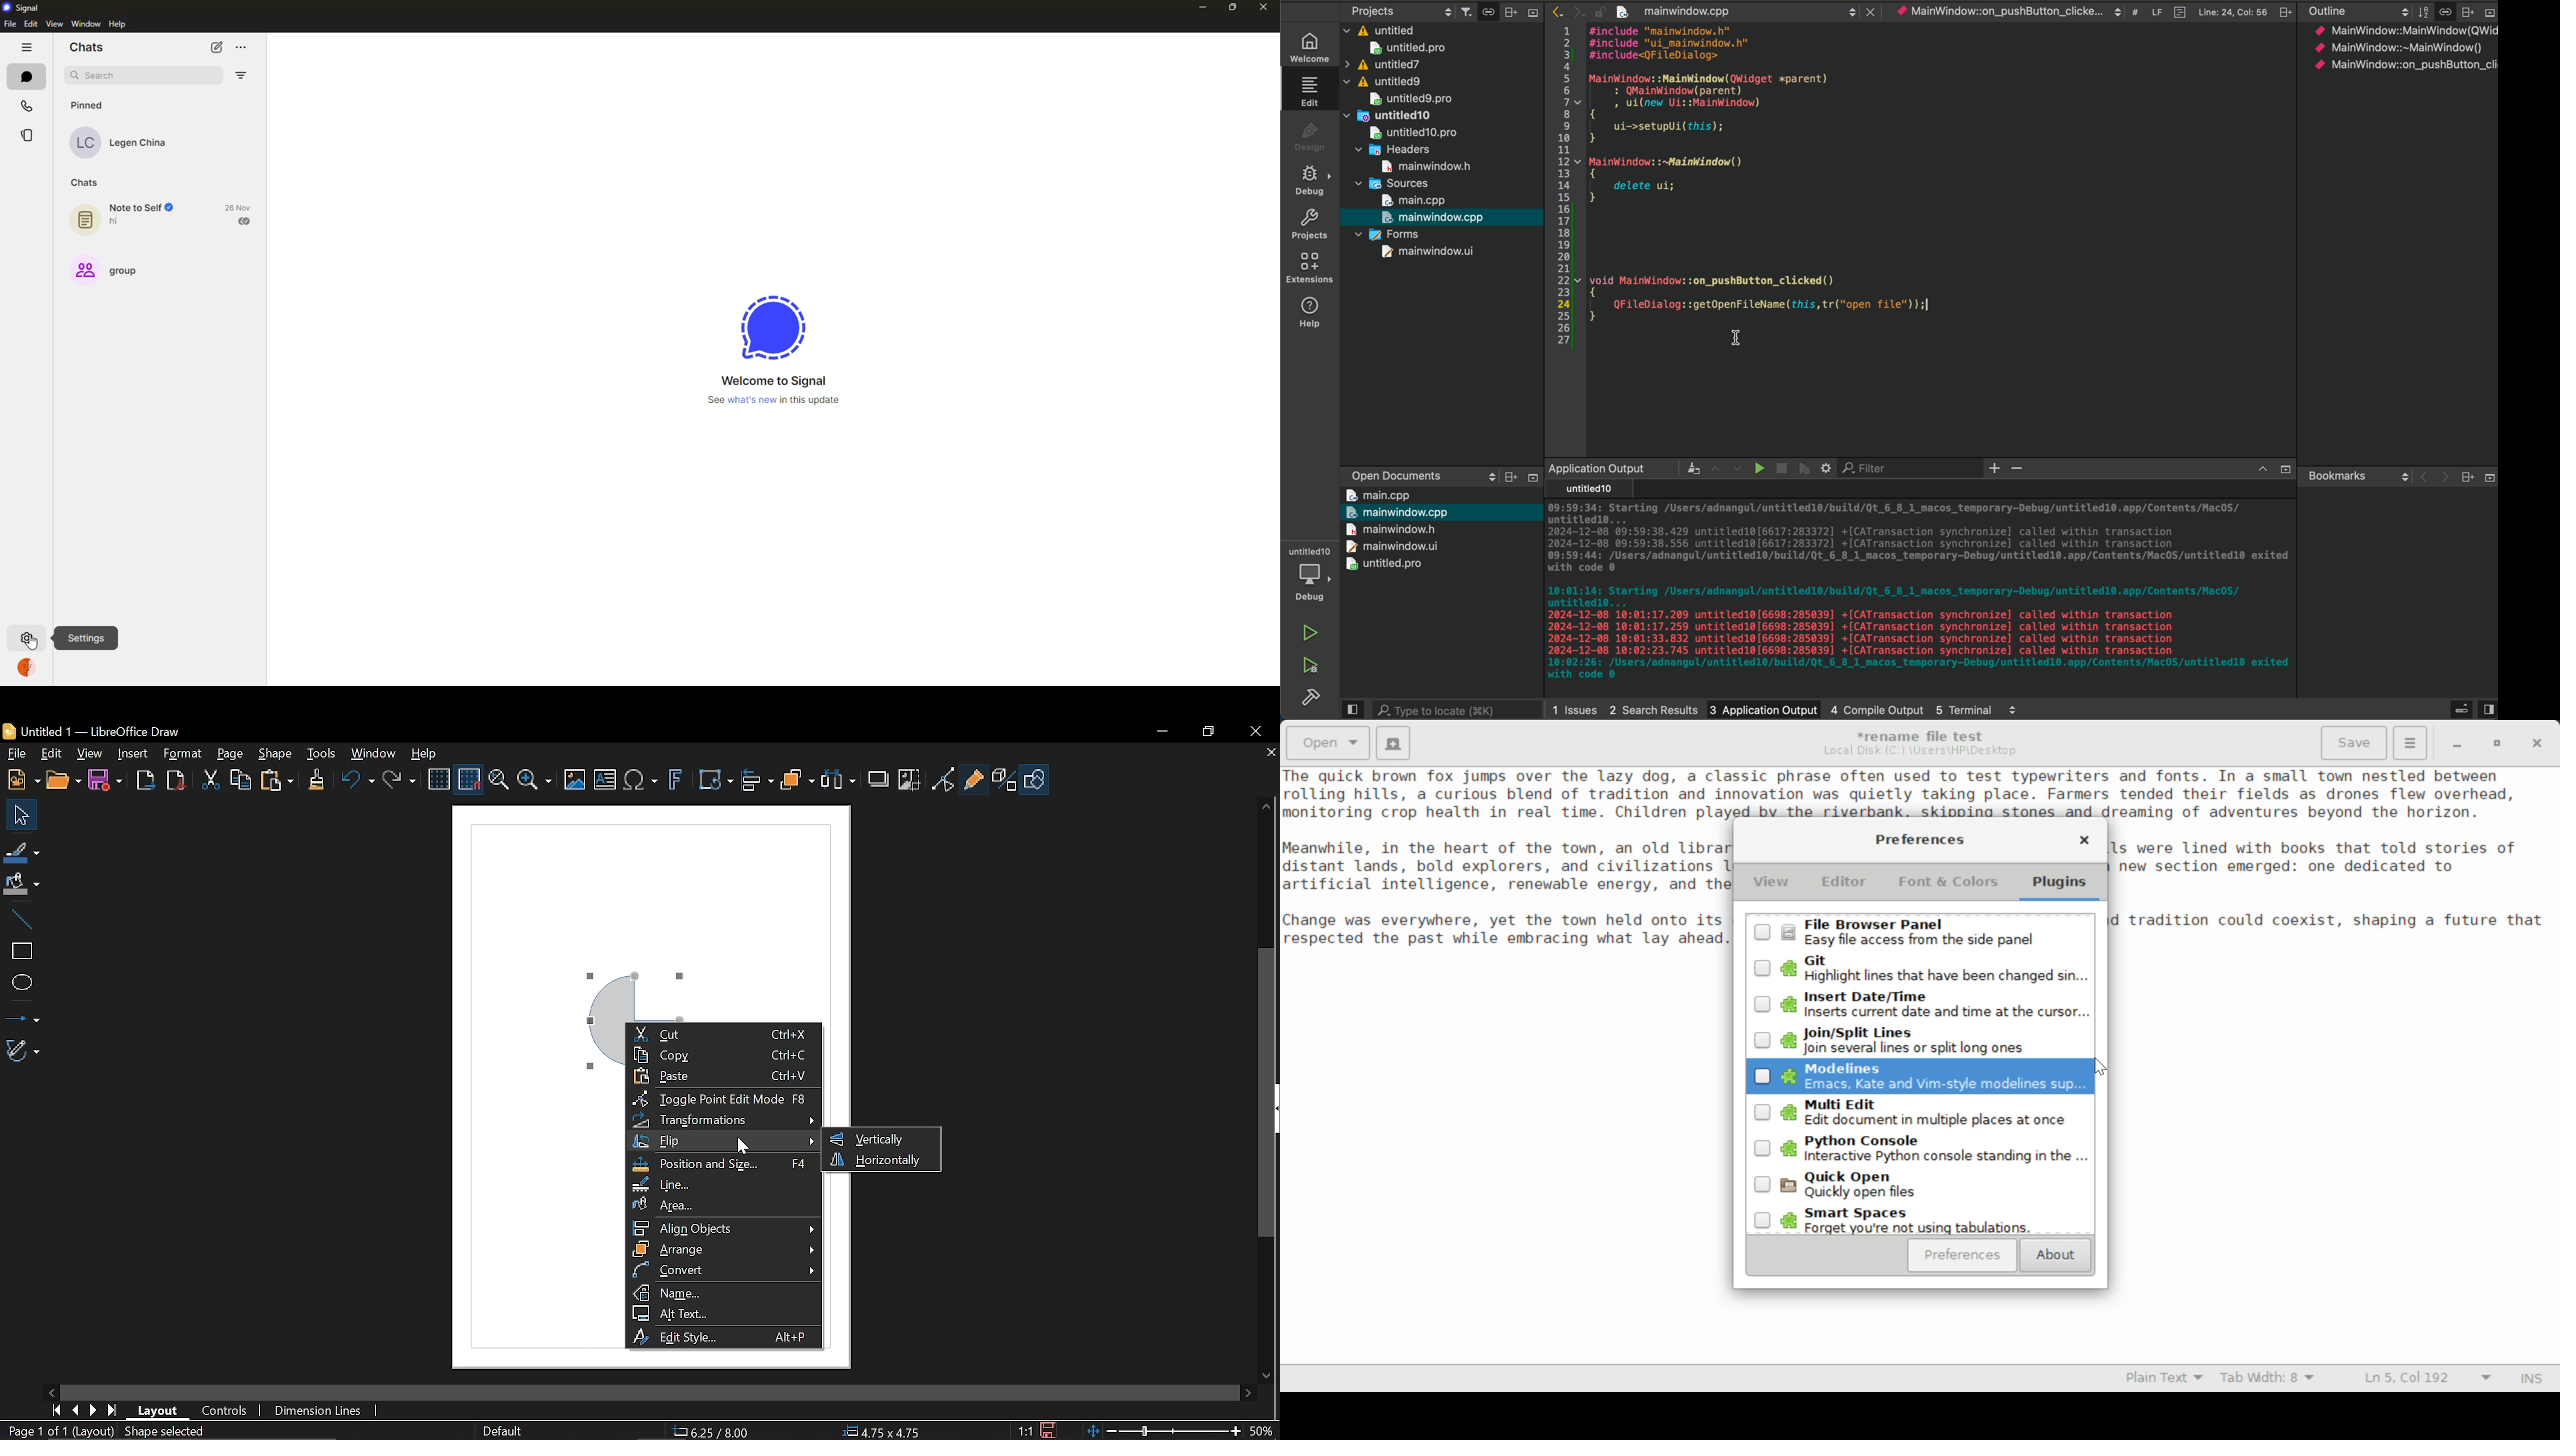 The height and width of the screenshot is (1456, 2576). What do you see at coordinates (223, 1410) in the screenshot?
I see `Controls` at bounding box center [223, 1410].